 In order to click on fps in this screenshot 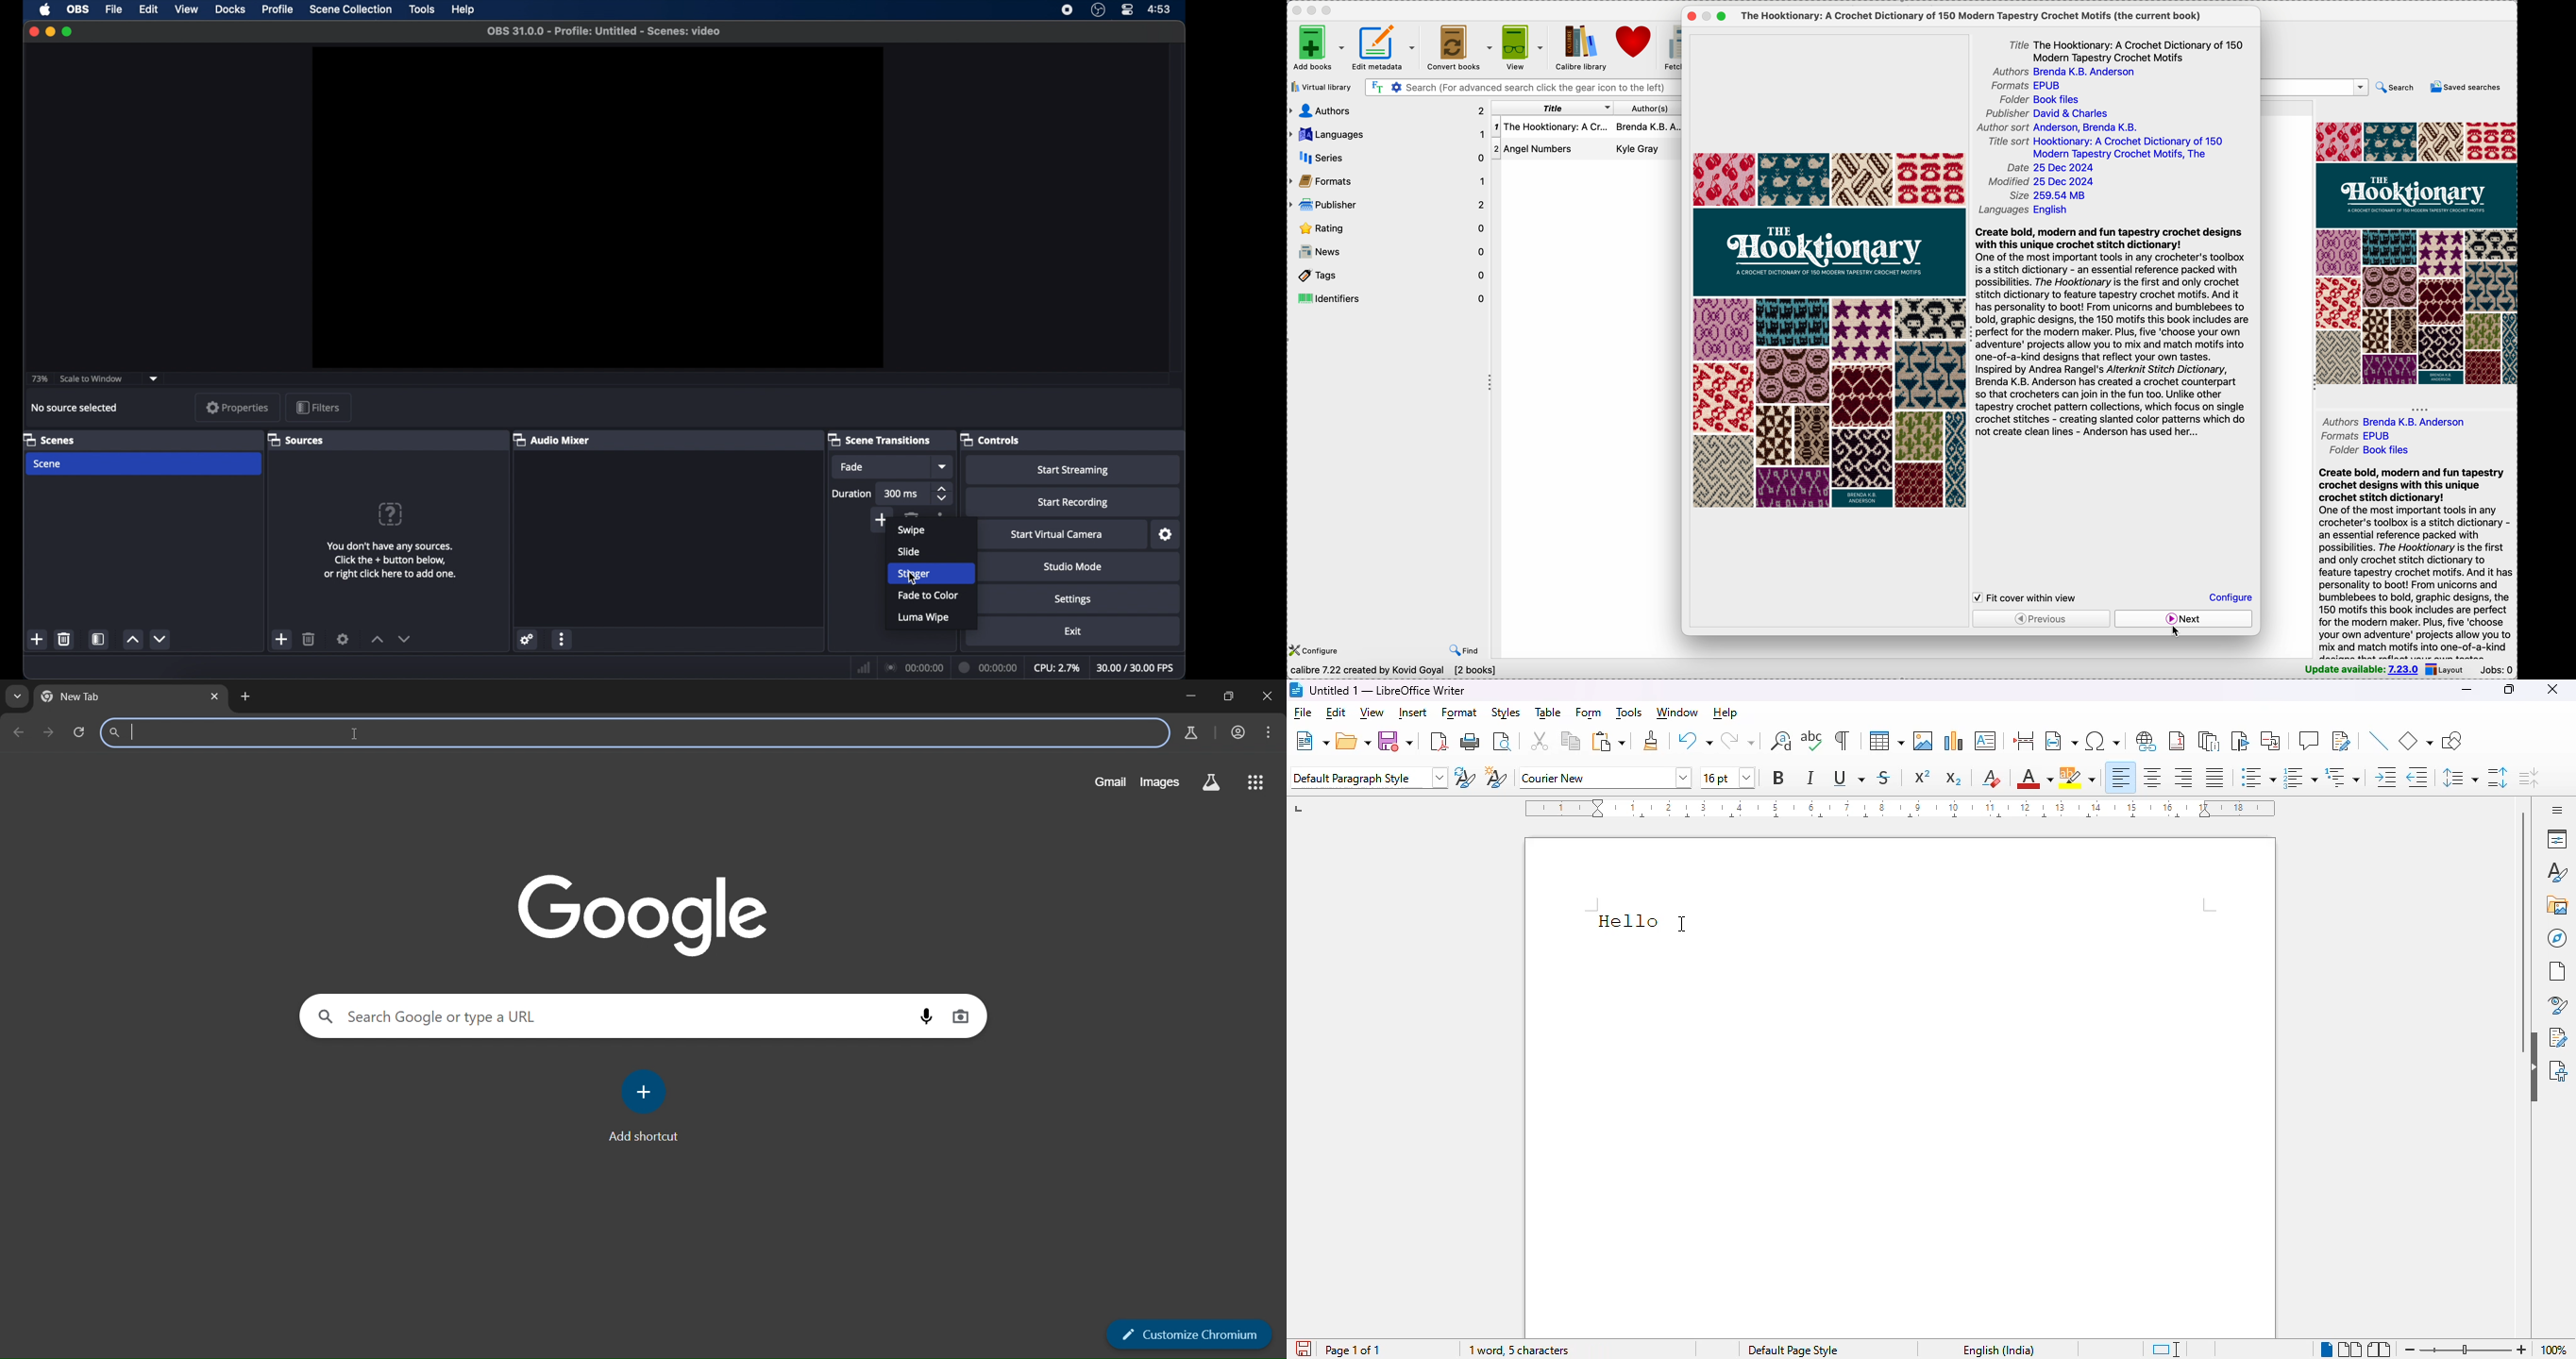, I will do `click(1136, 668)`.